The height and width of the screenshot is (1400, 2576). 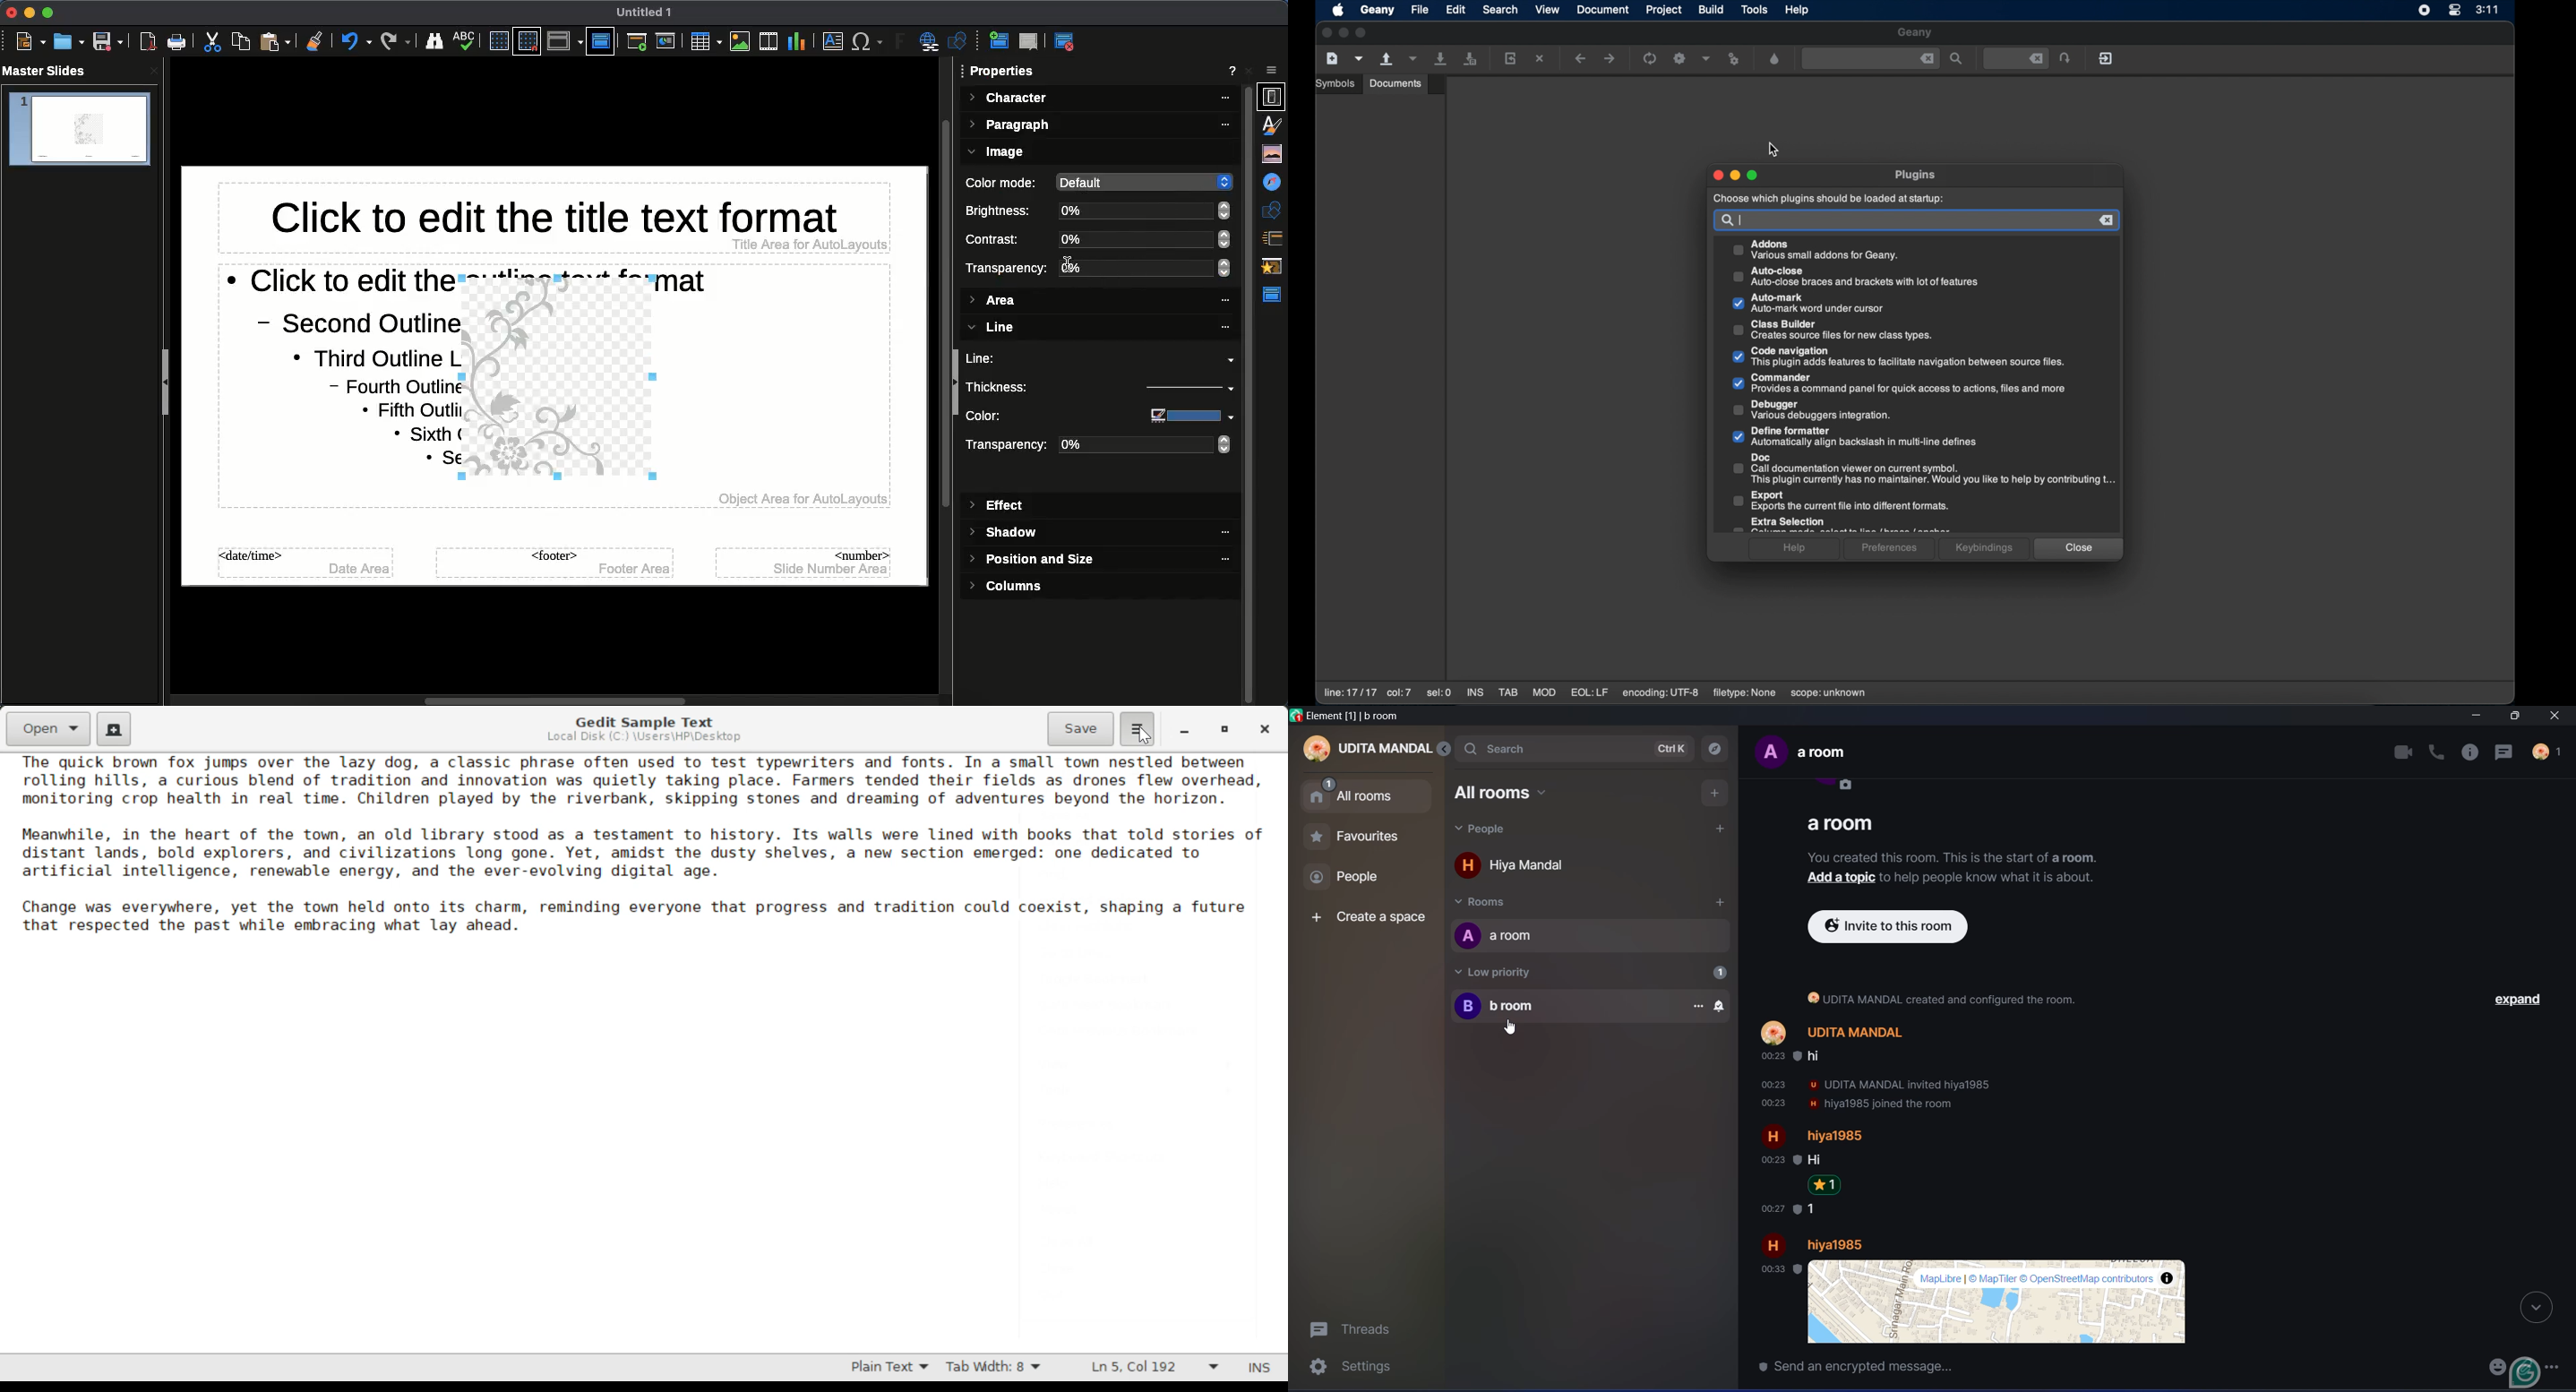 I want to click on Transparency, so click(x=1009, y=447).